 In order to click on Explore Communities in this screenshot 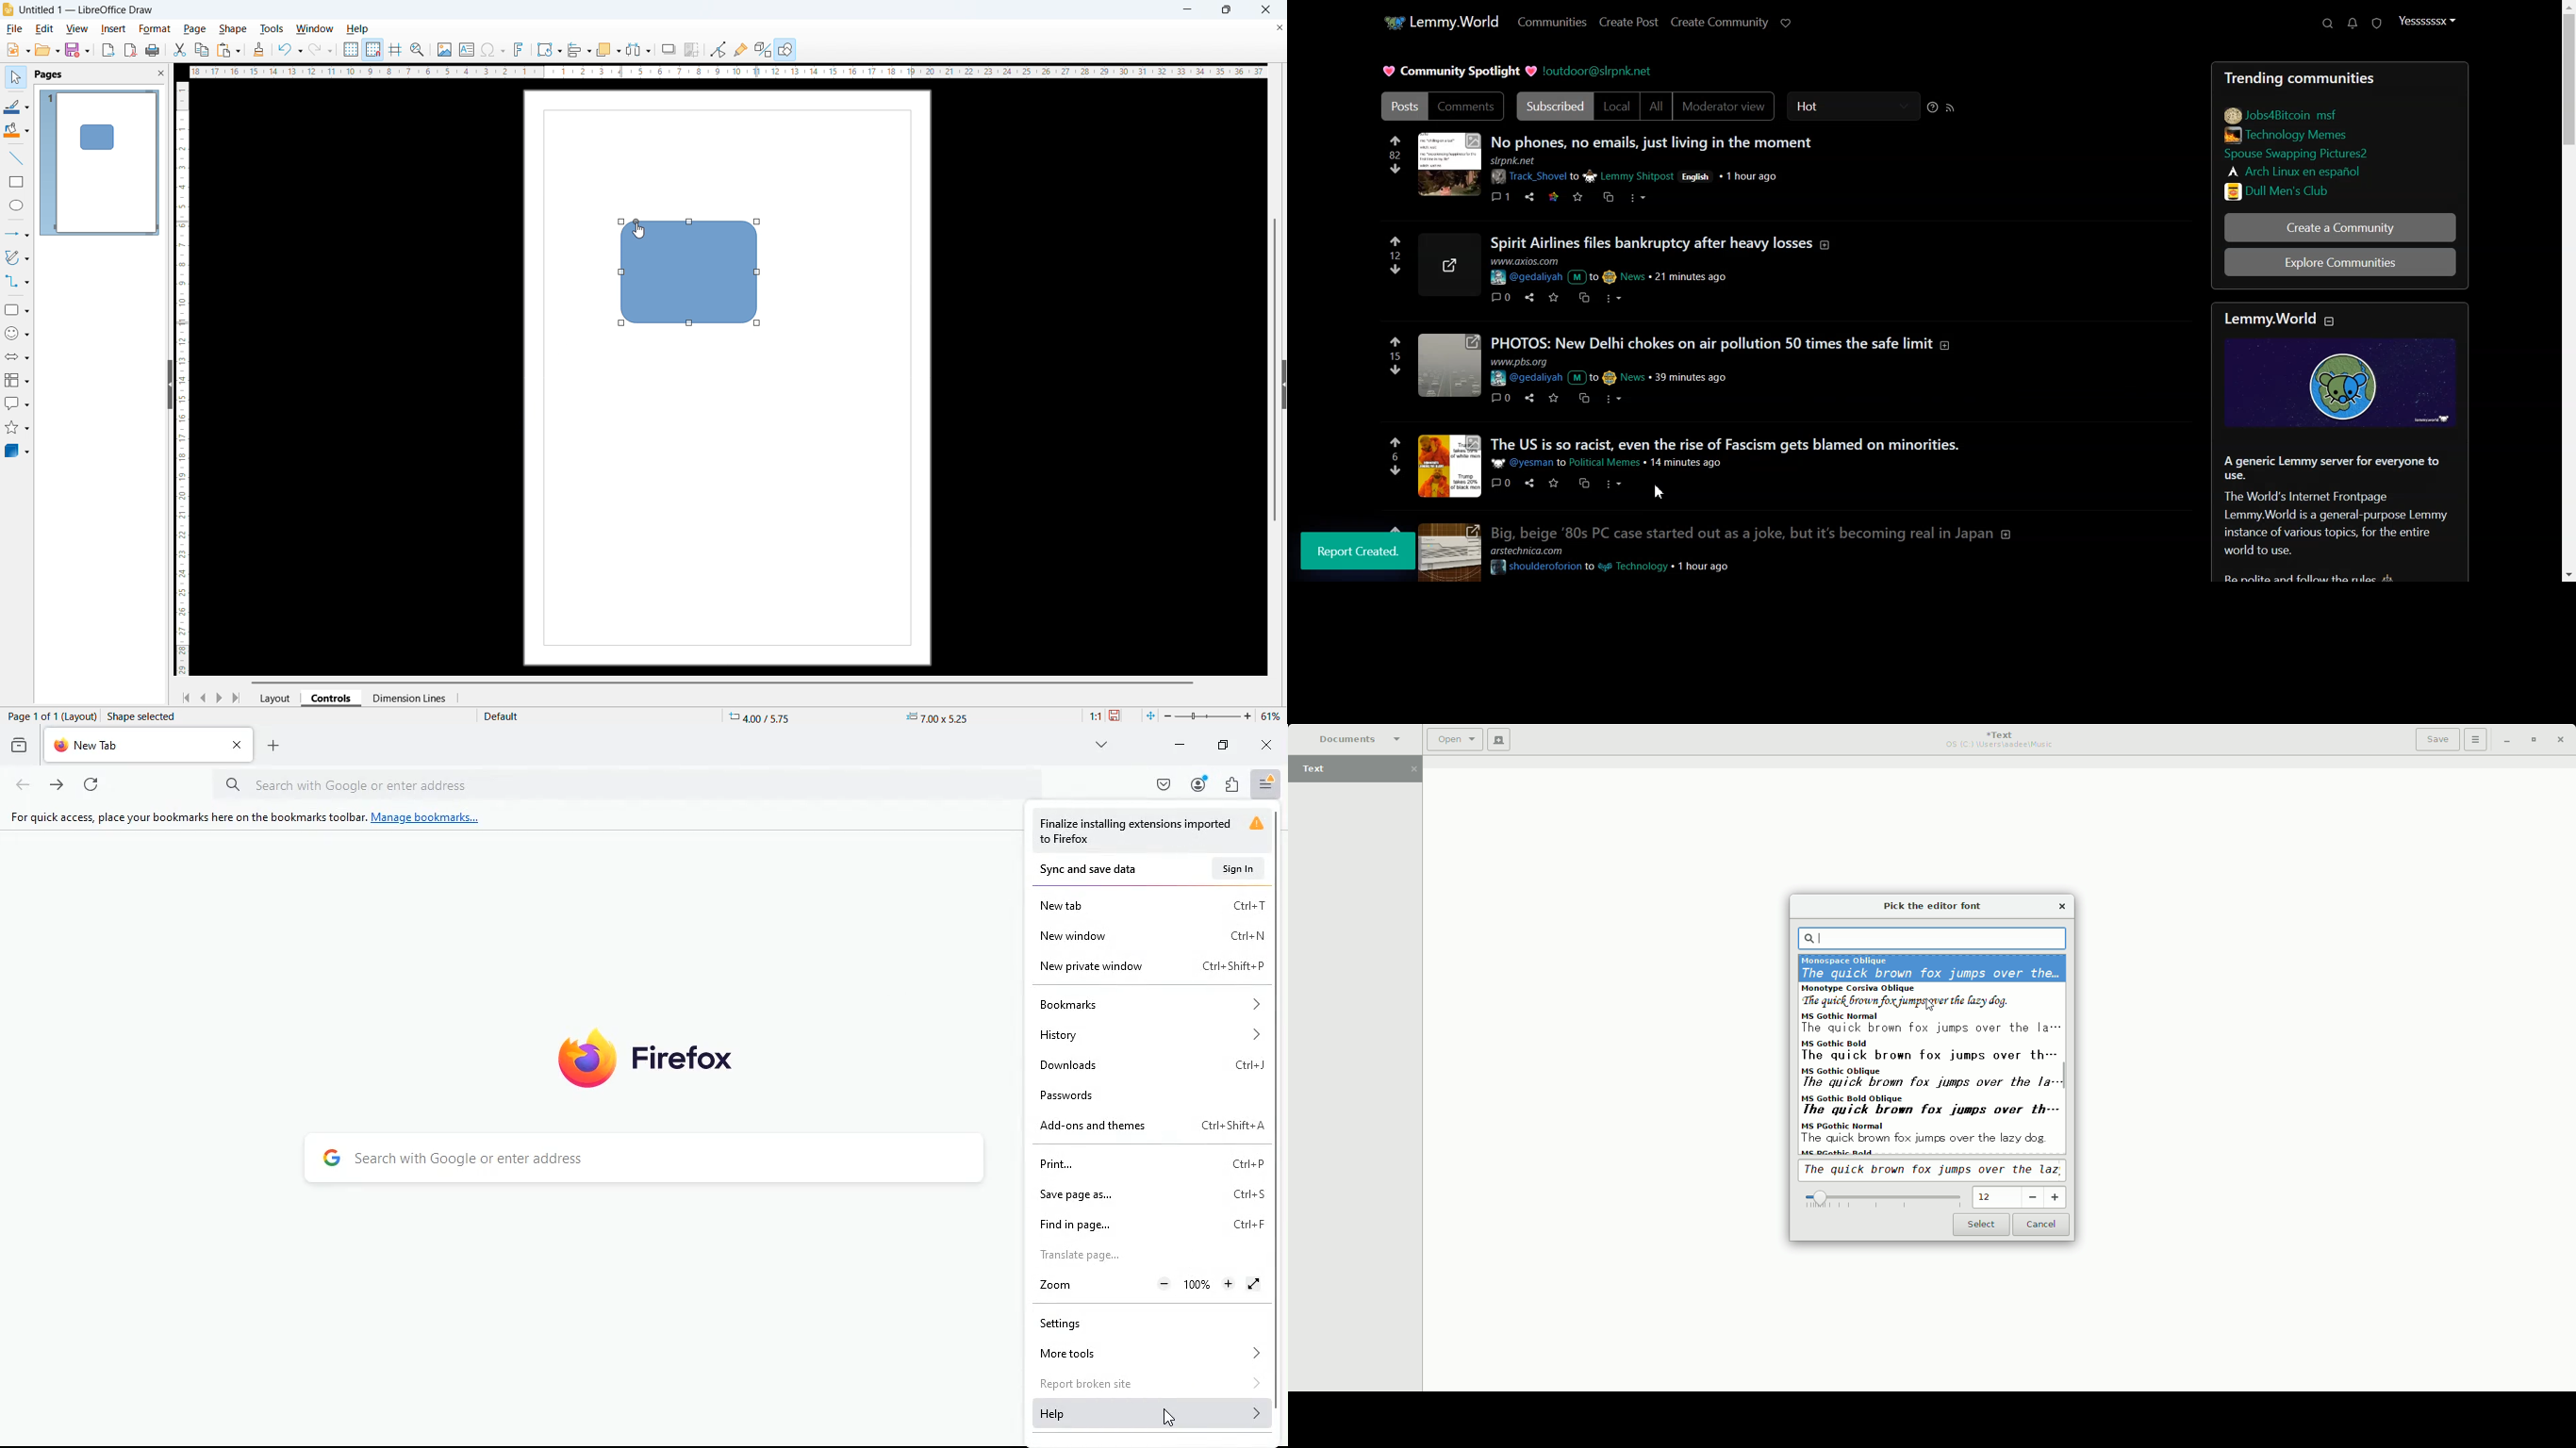, I will do `click(2341, 264)`.